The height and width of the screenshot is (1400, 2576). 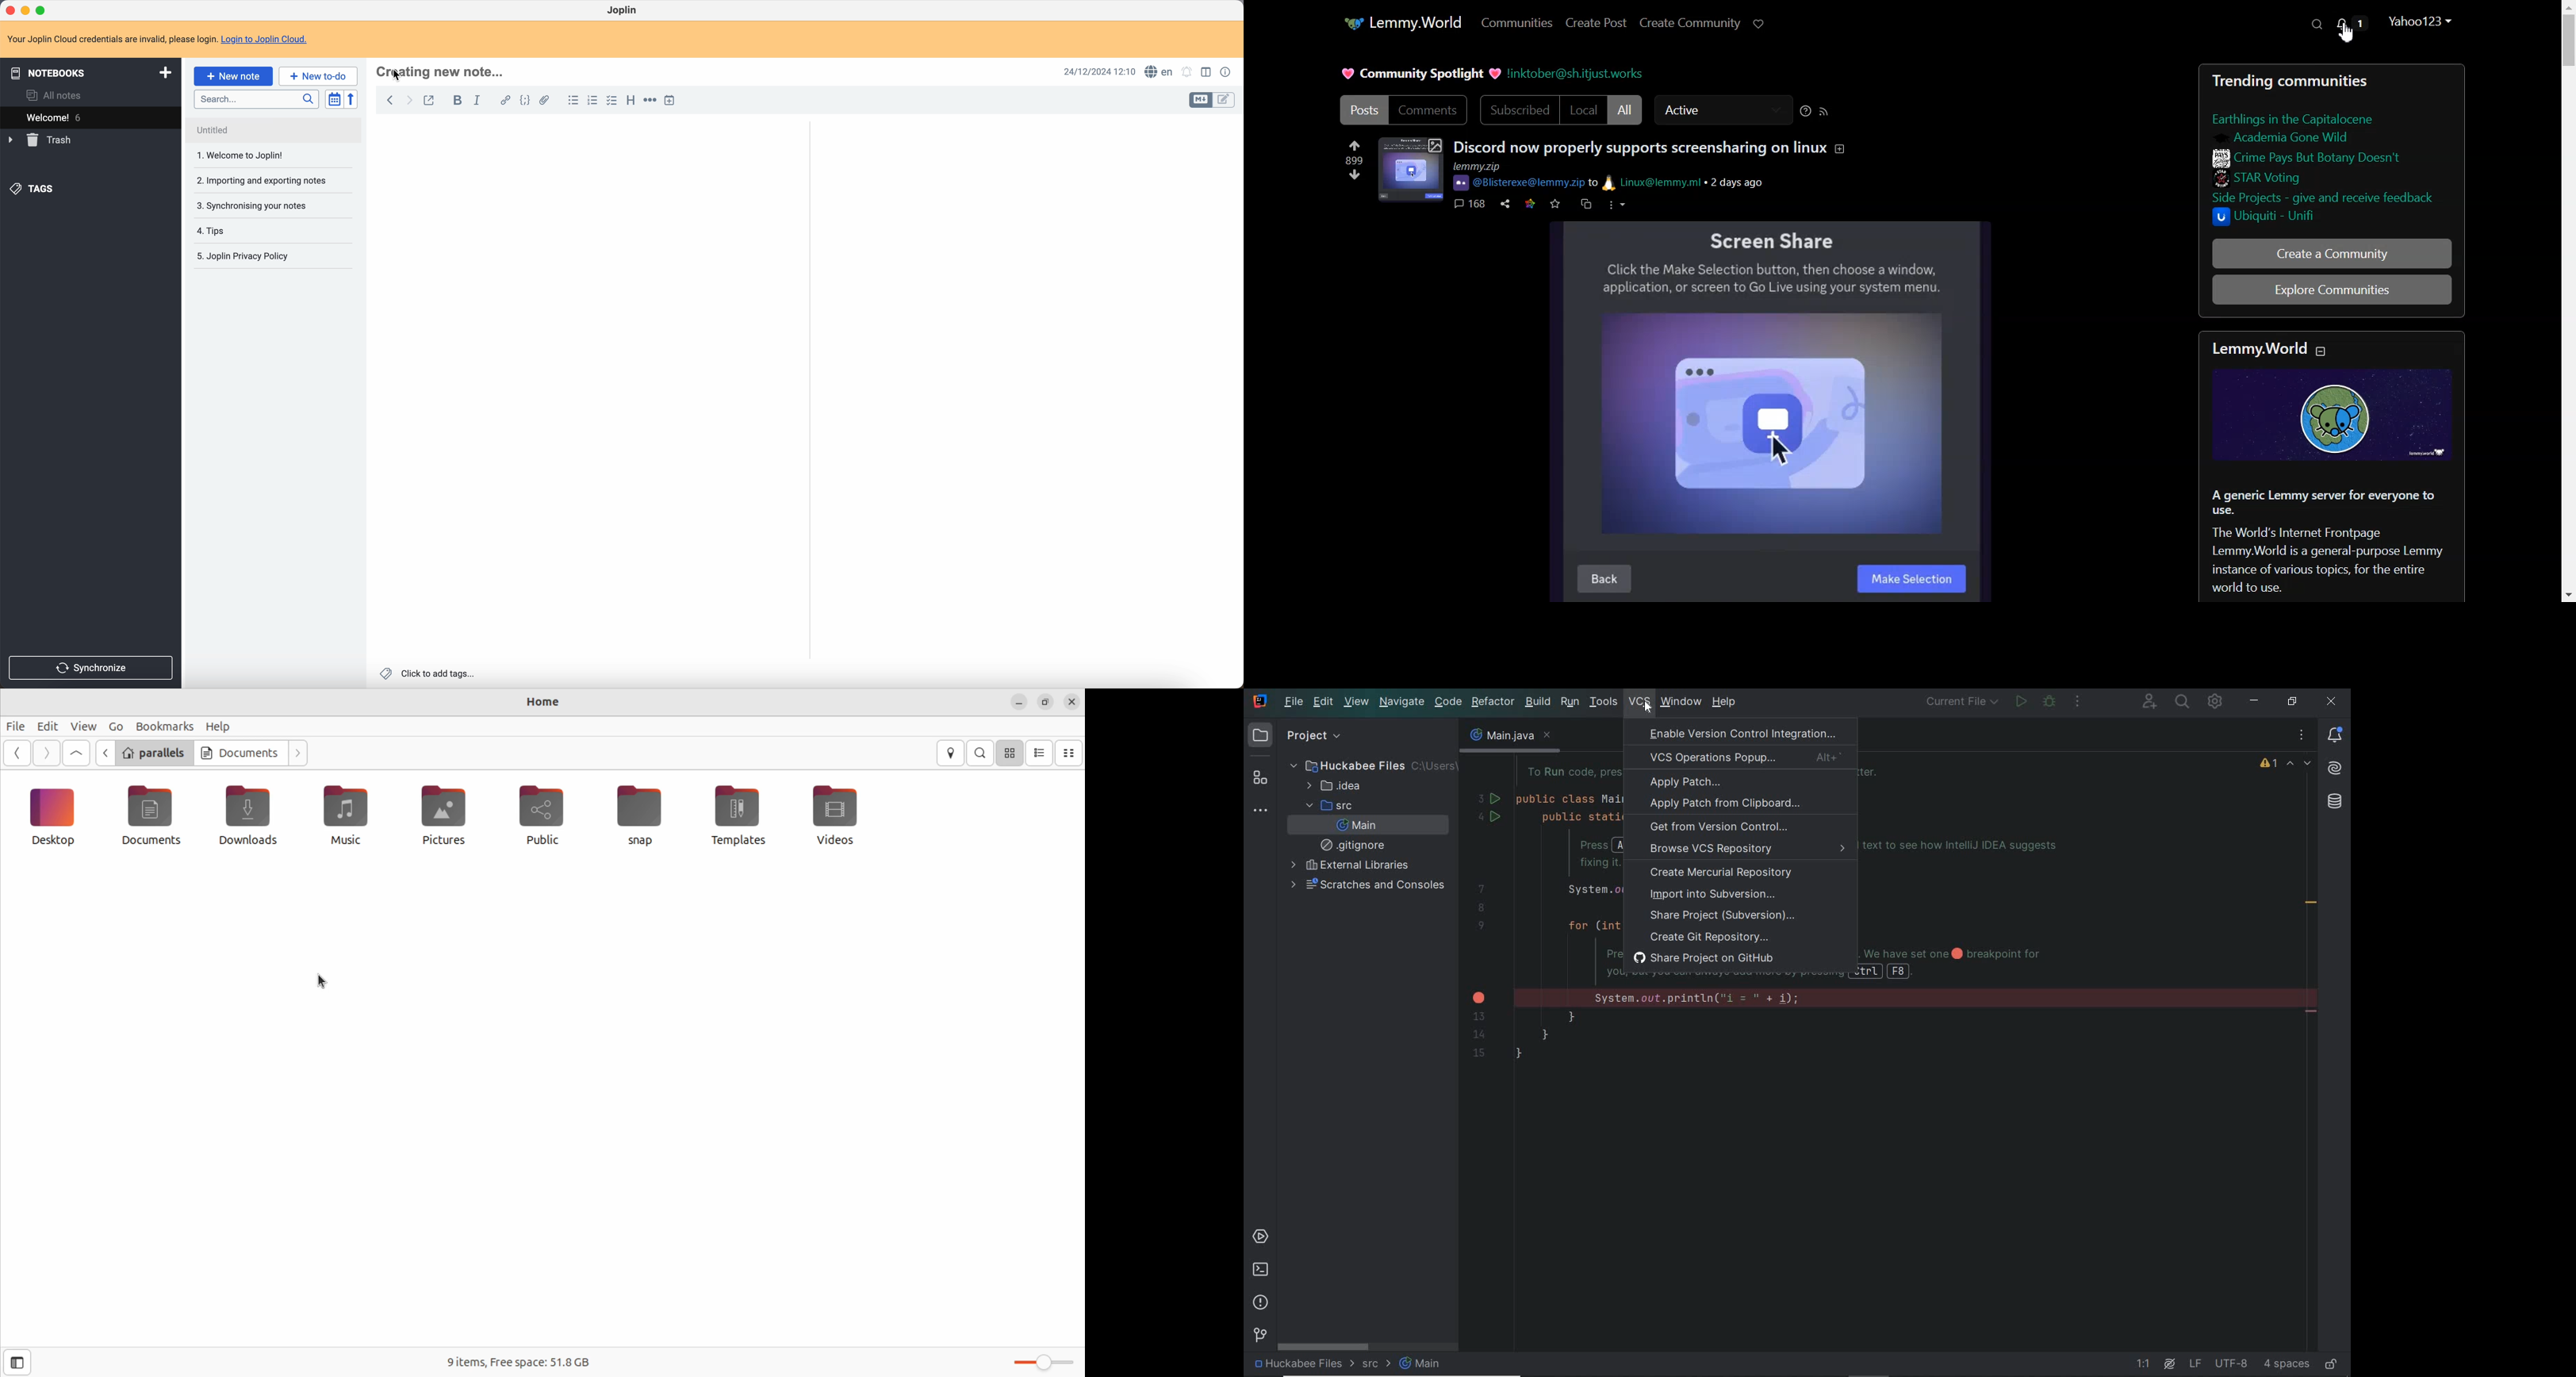 I want to click on trash, so click(x=41, y=140).